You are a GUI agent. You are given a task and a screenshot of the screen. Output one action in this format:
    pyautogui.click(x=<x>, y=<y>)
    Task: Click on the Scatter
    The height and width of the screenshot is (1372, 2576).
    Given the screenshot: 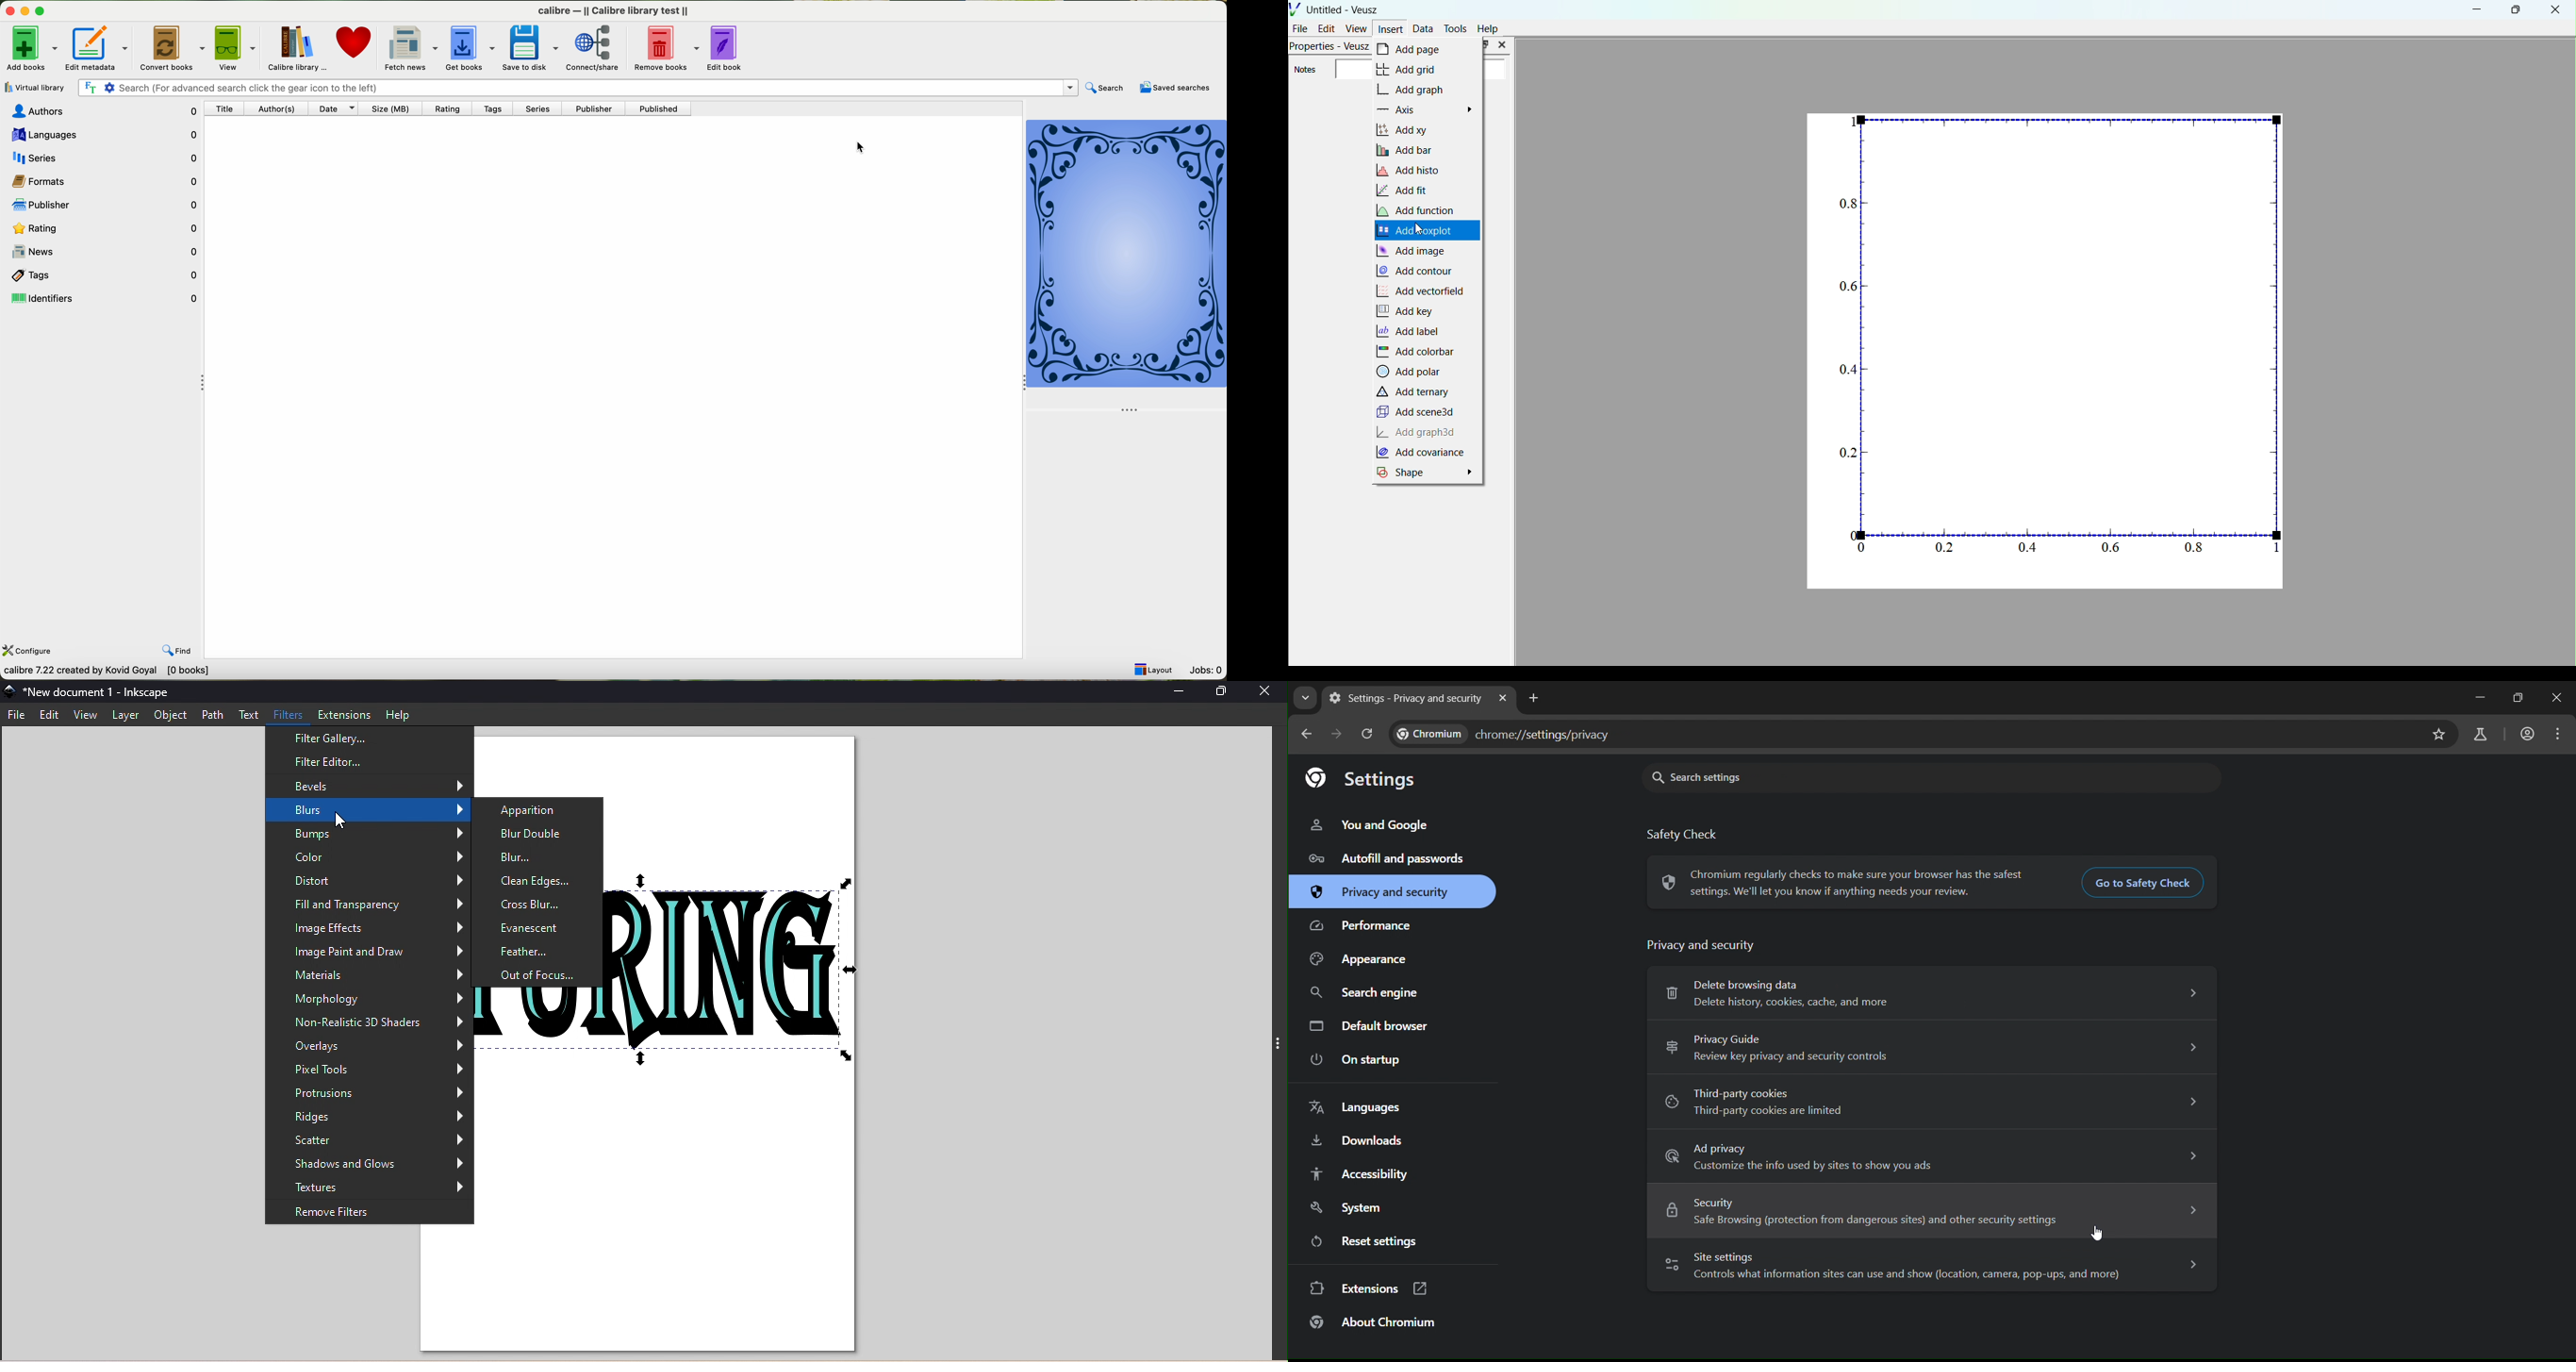 What is the action you would take?
    pyautogui.click(x=369, y=1139)
    